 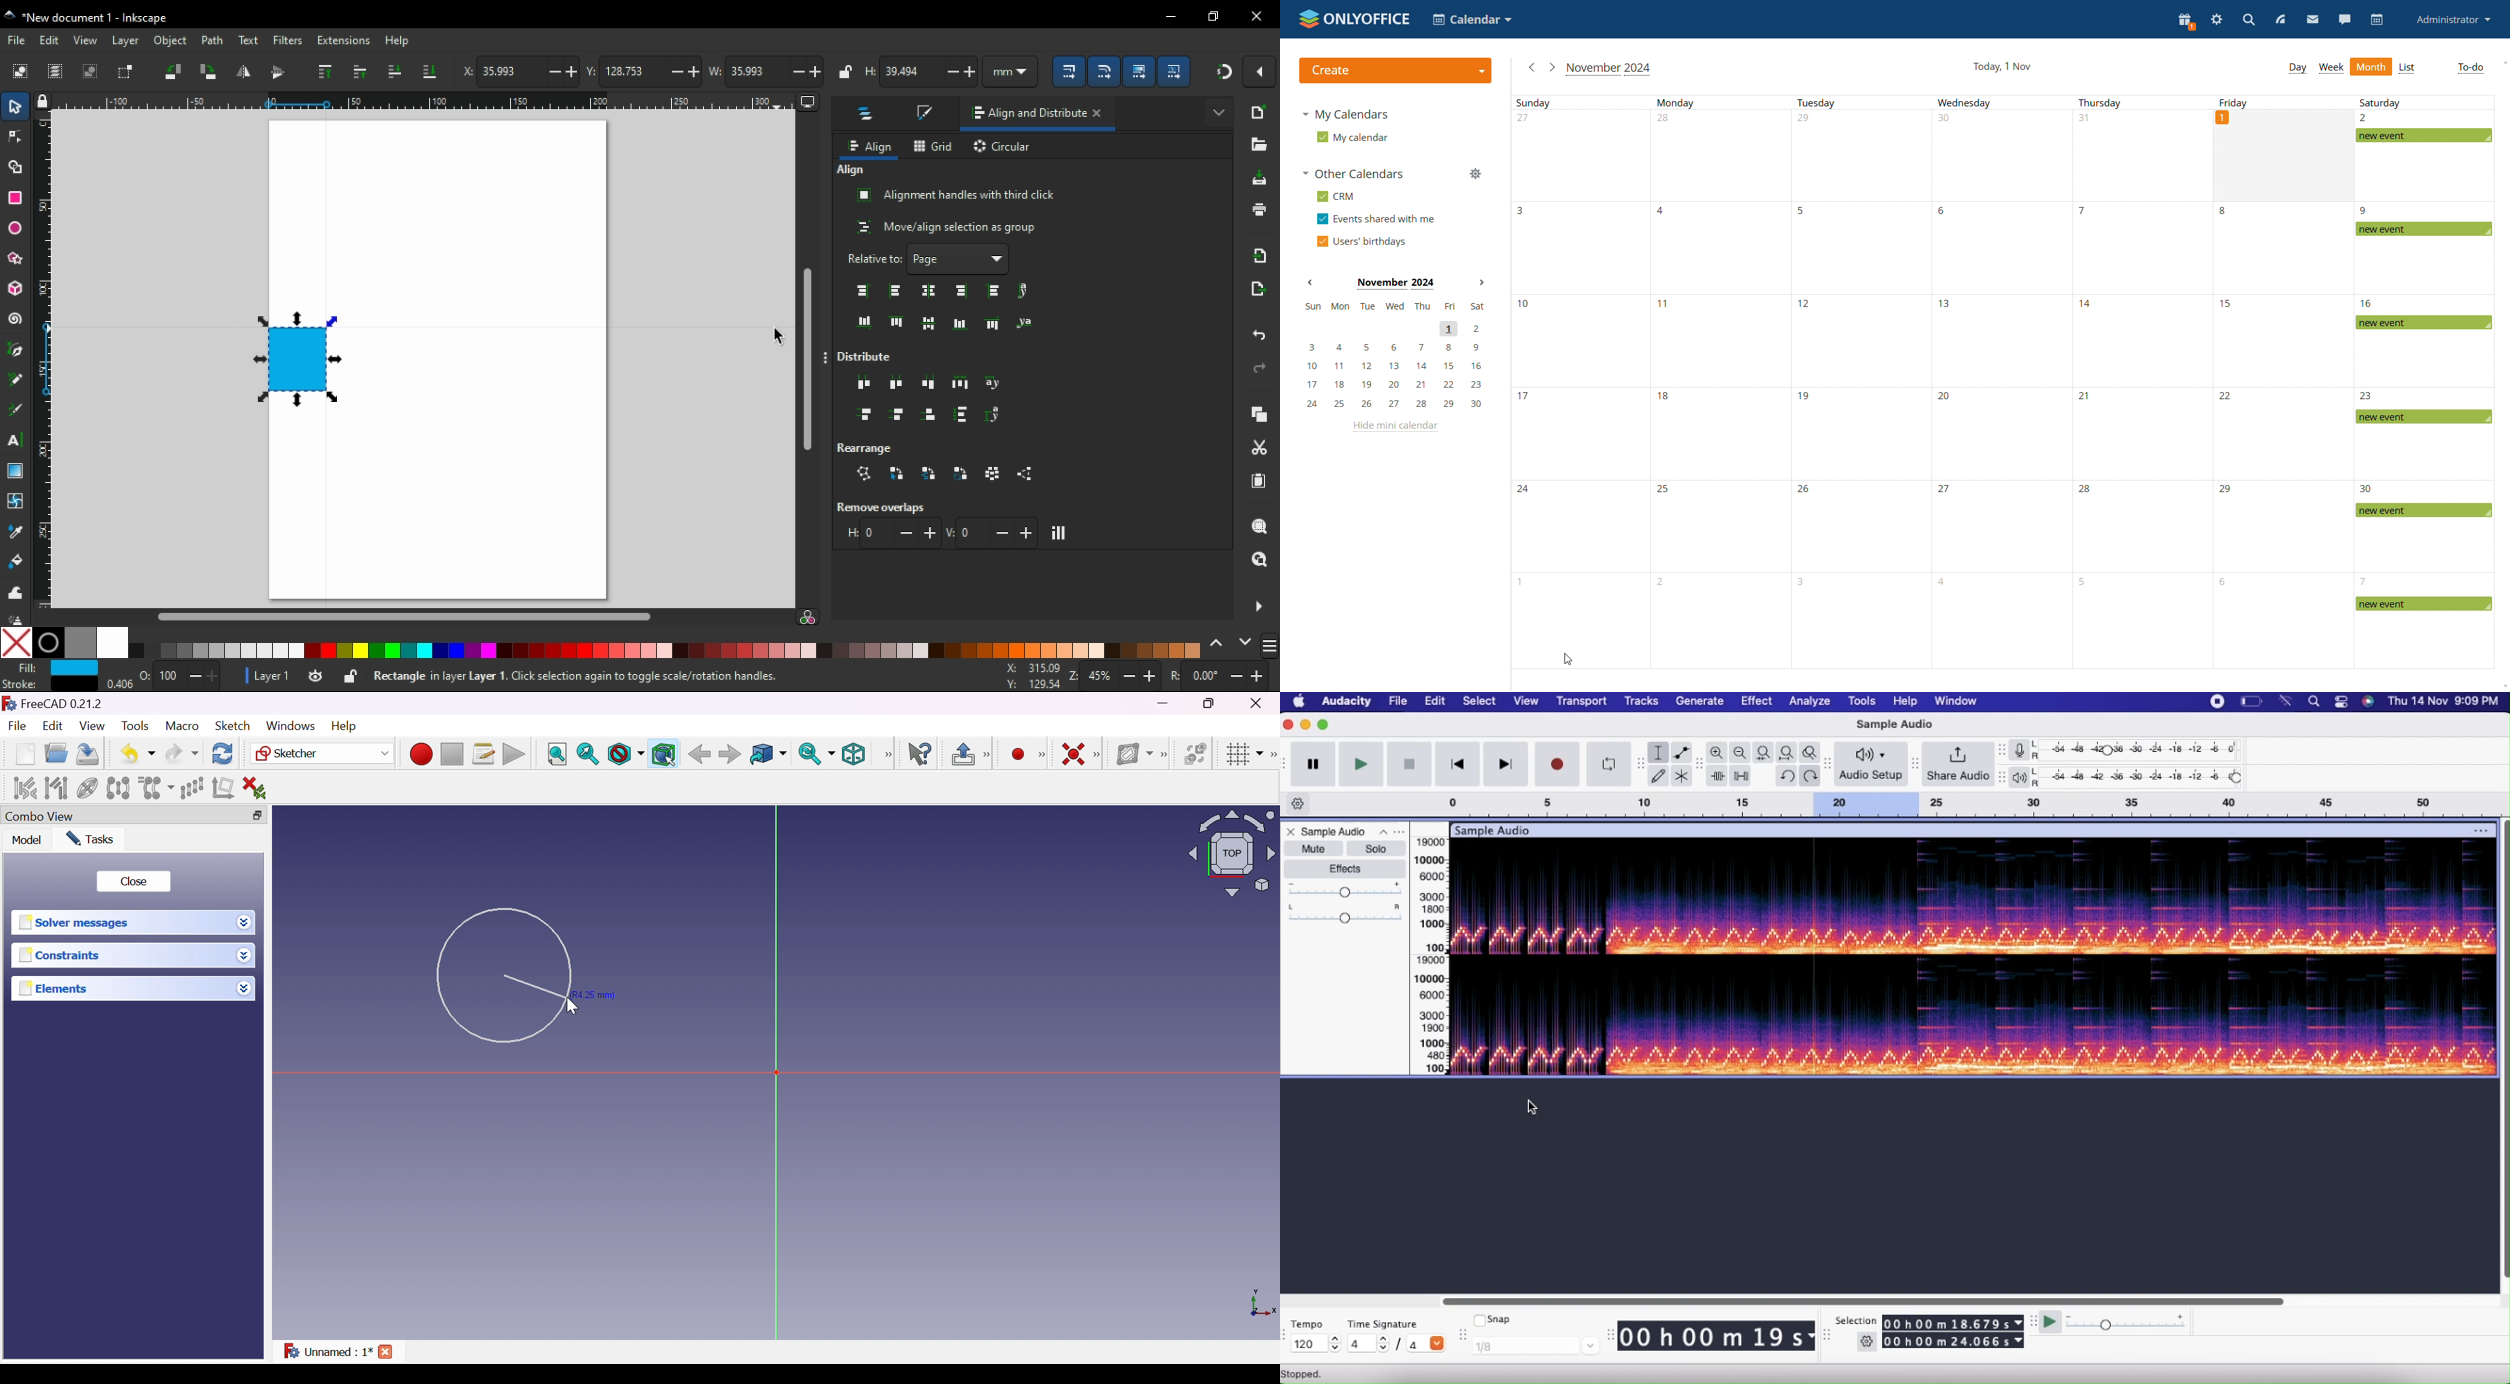 What do you see at coordinates (19, 440) in the screenshot?
I see `text tool` at bounding box center [19, 440].